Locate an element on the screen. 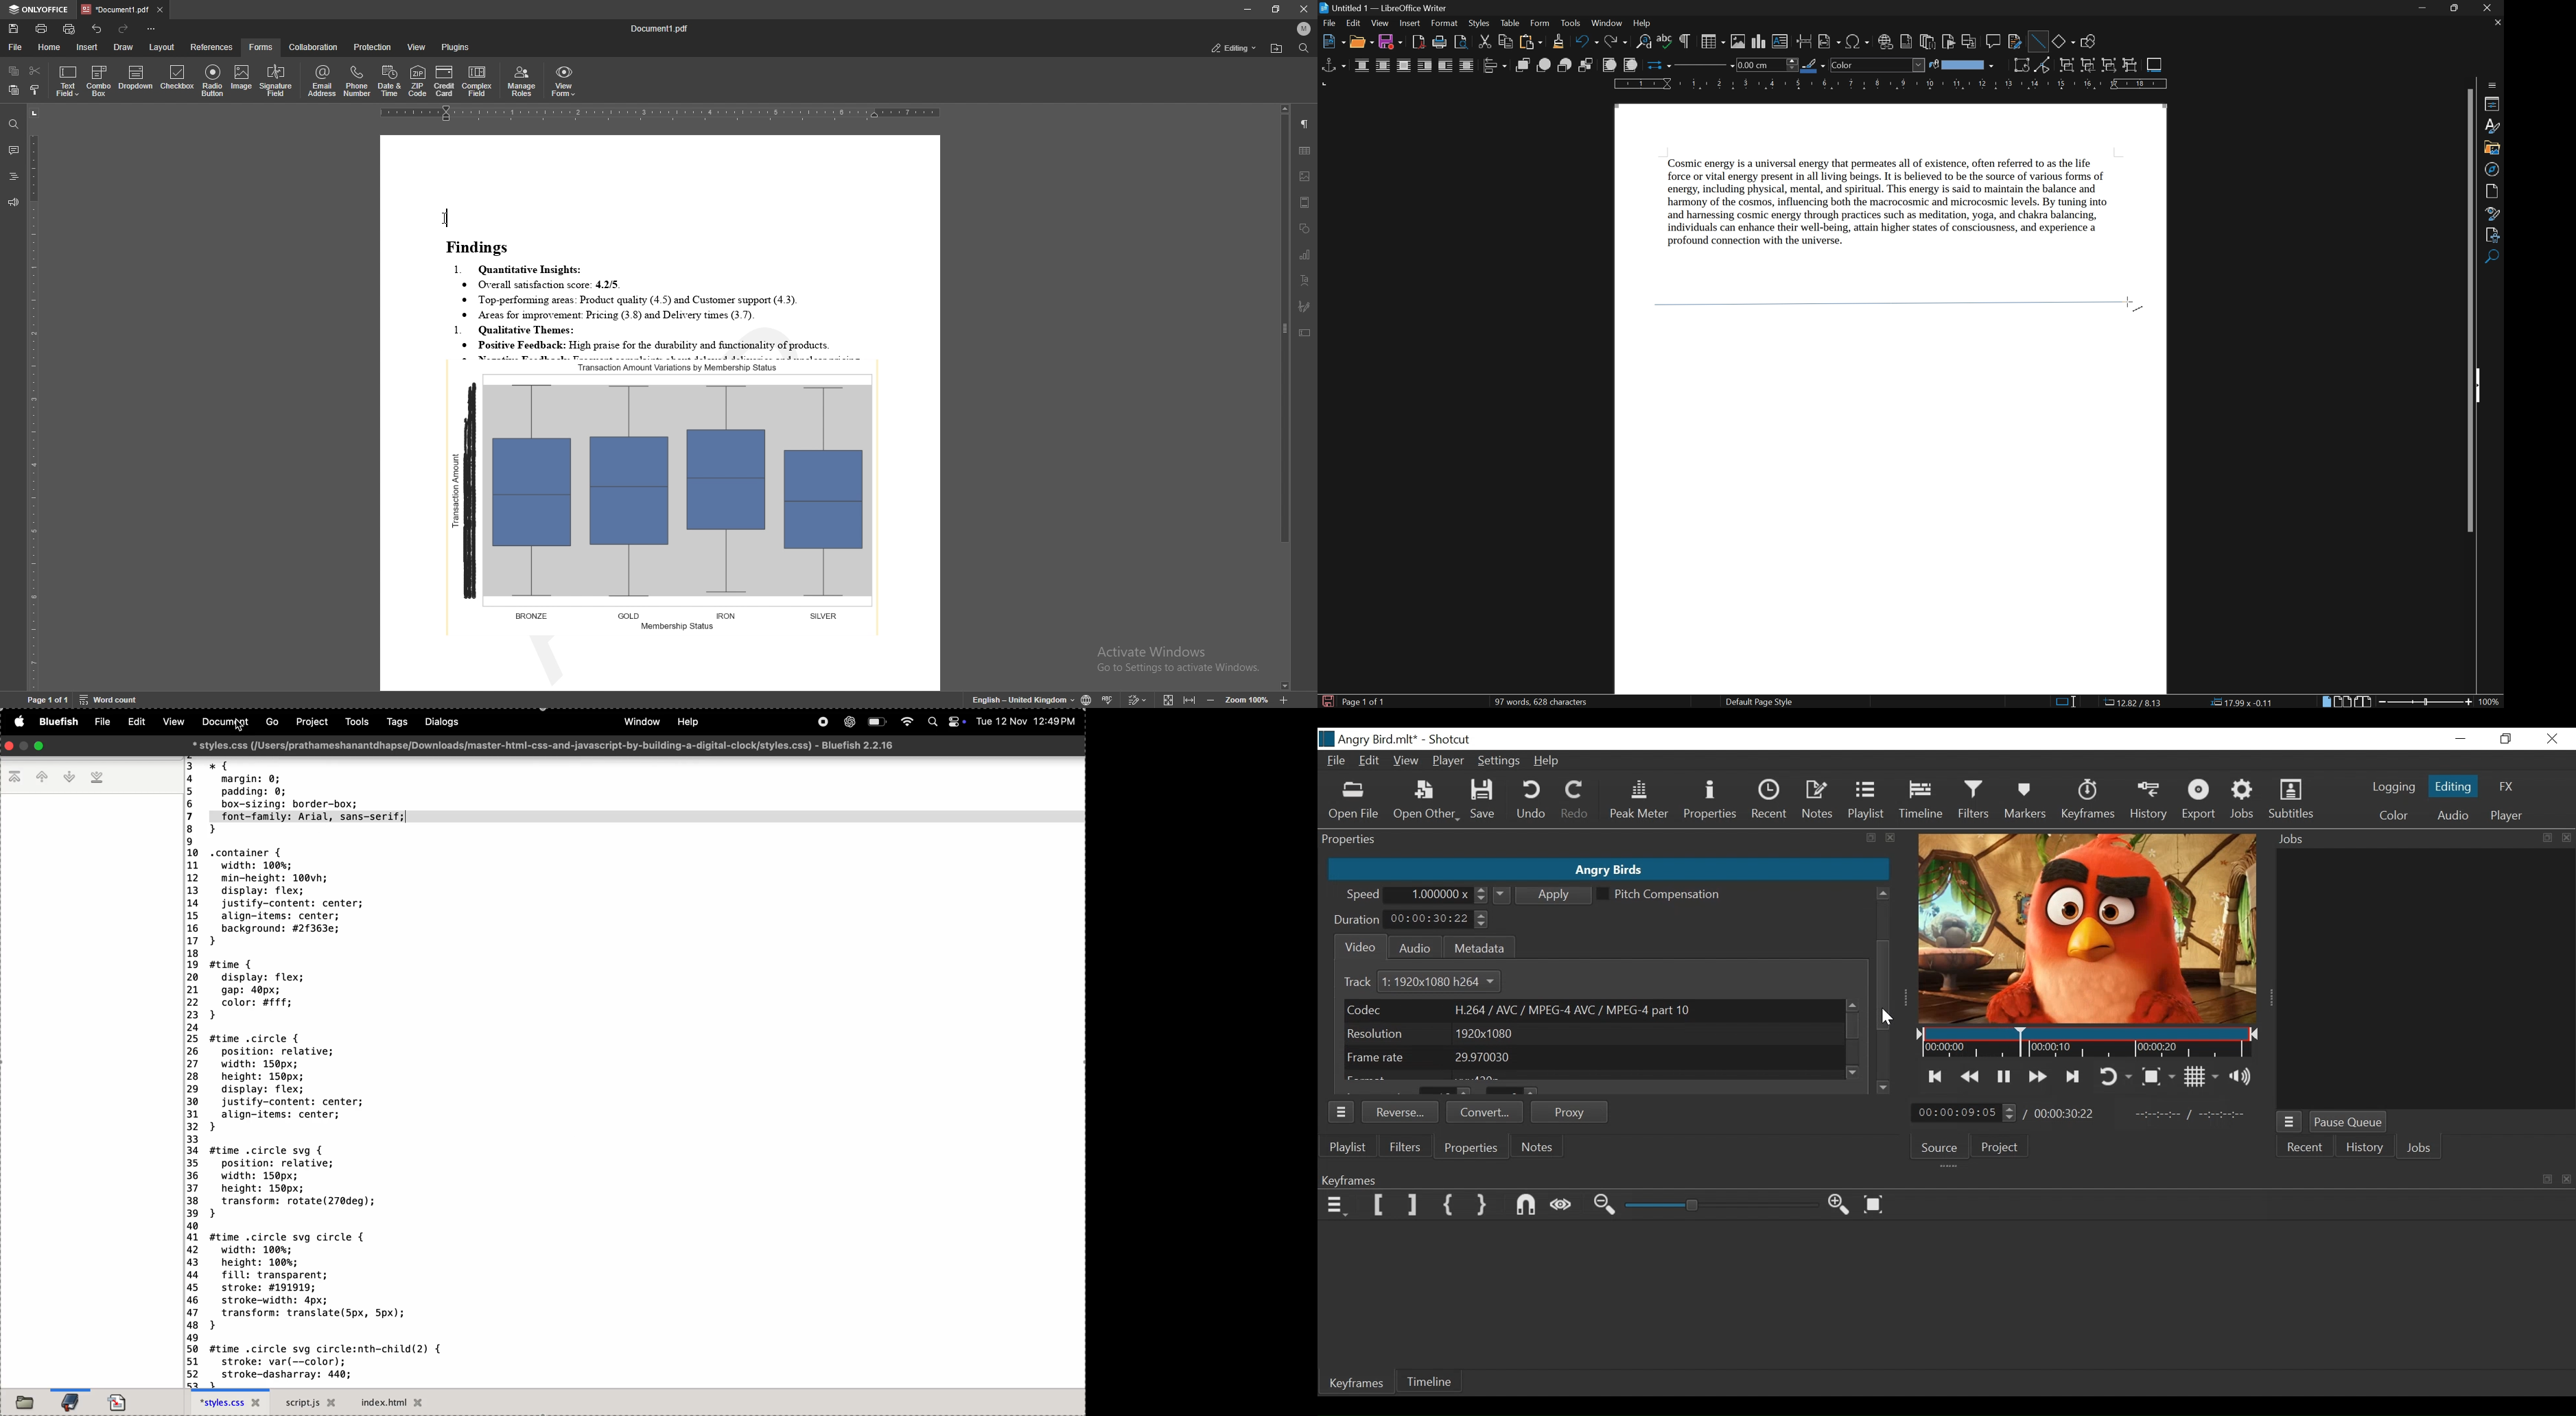 This screenshot has height=1428, width=2576. English- United kingdom is located at coordinates (1020, 700).